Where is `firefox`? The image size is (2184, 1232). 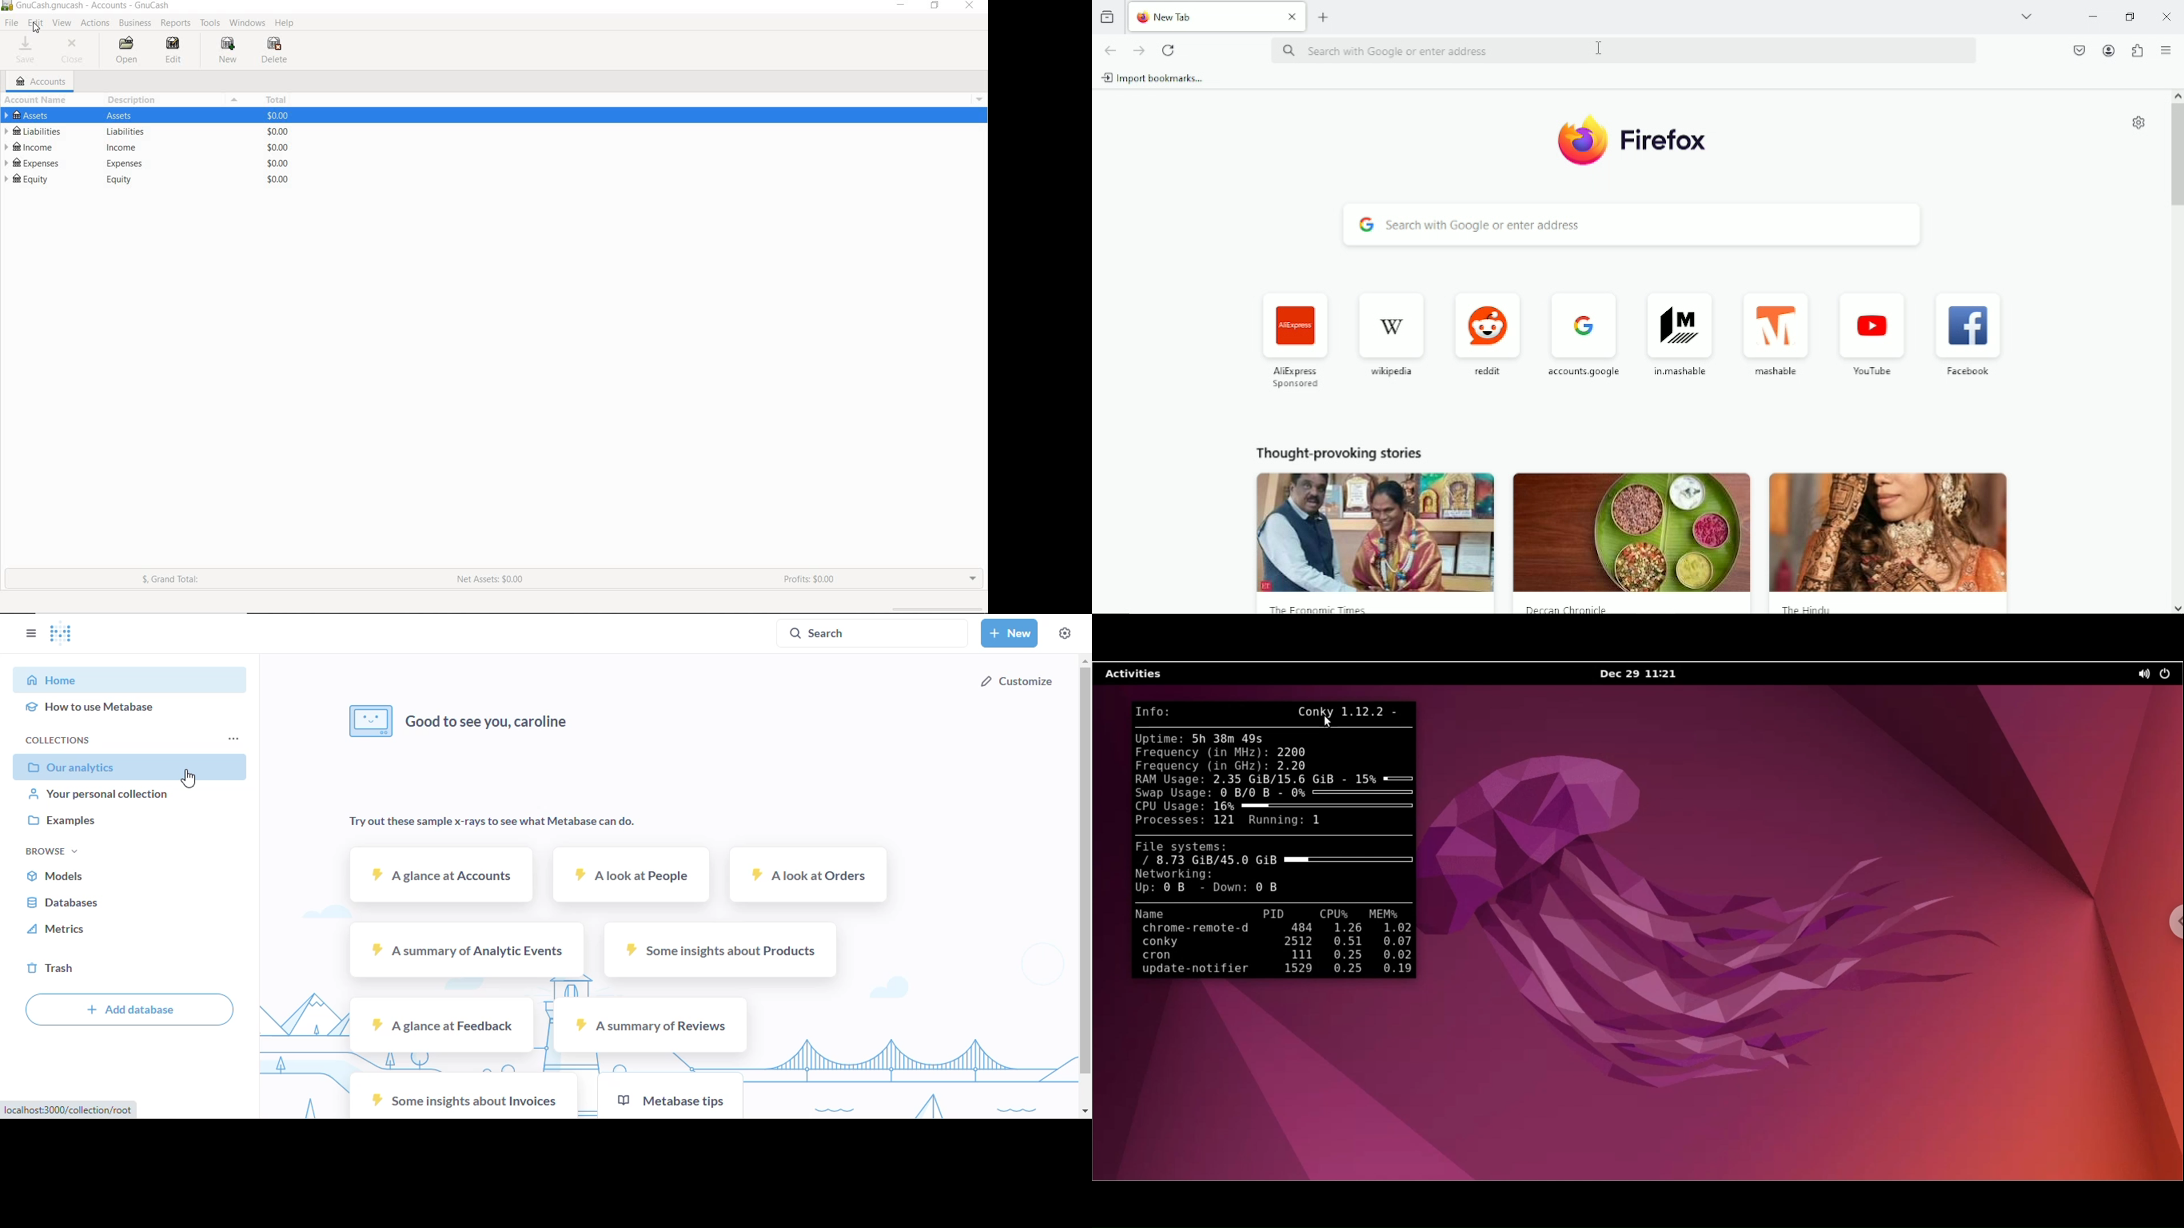
firefox is located at coordinates (1675, 140).